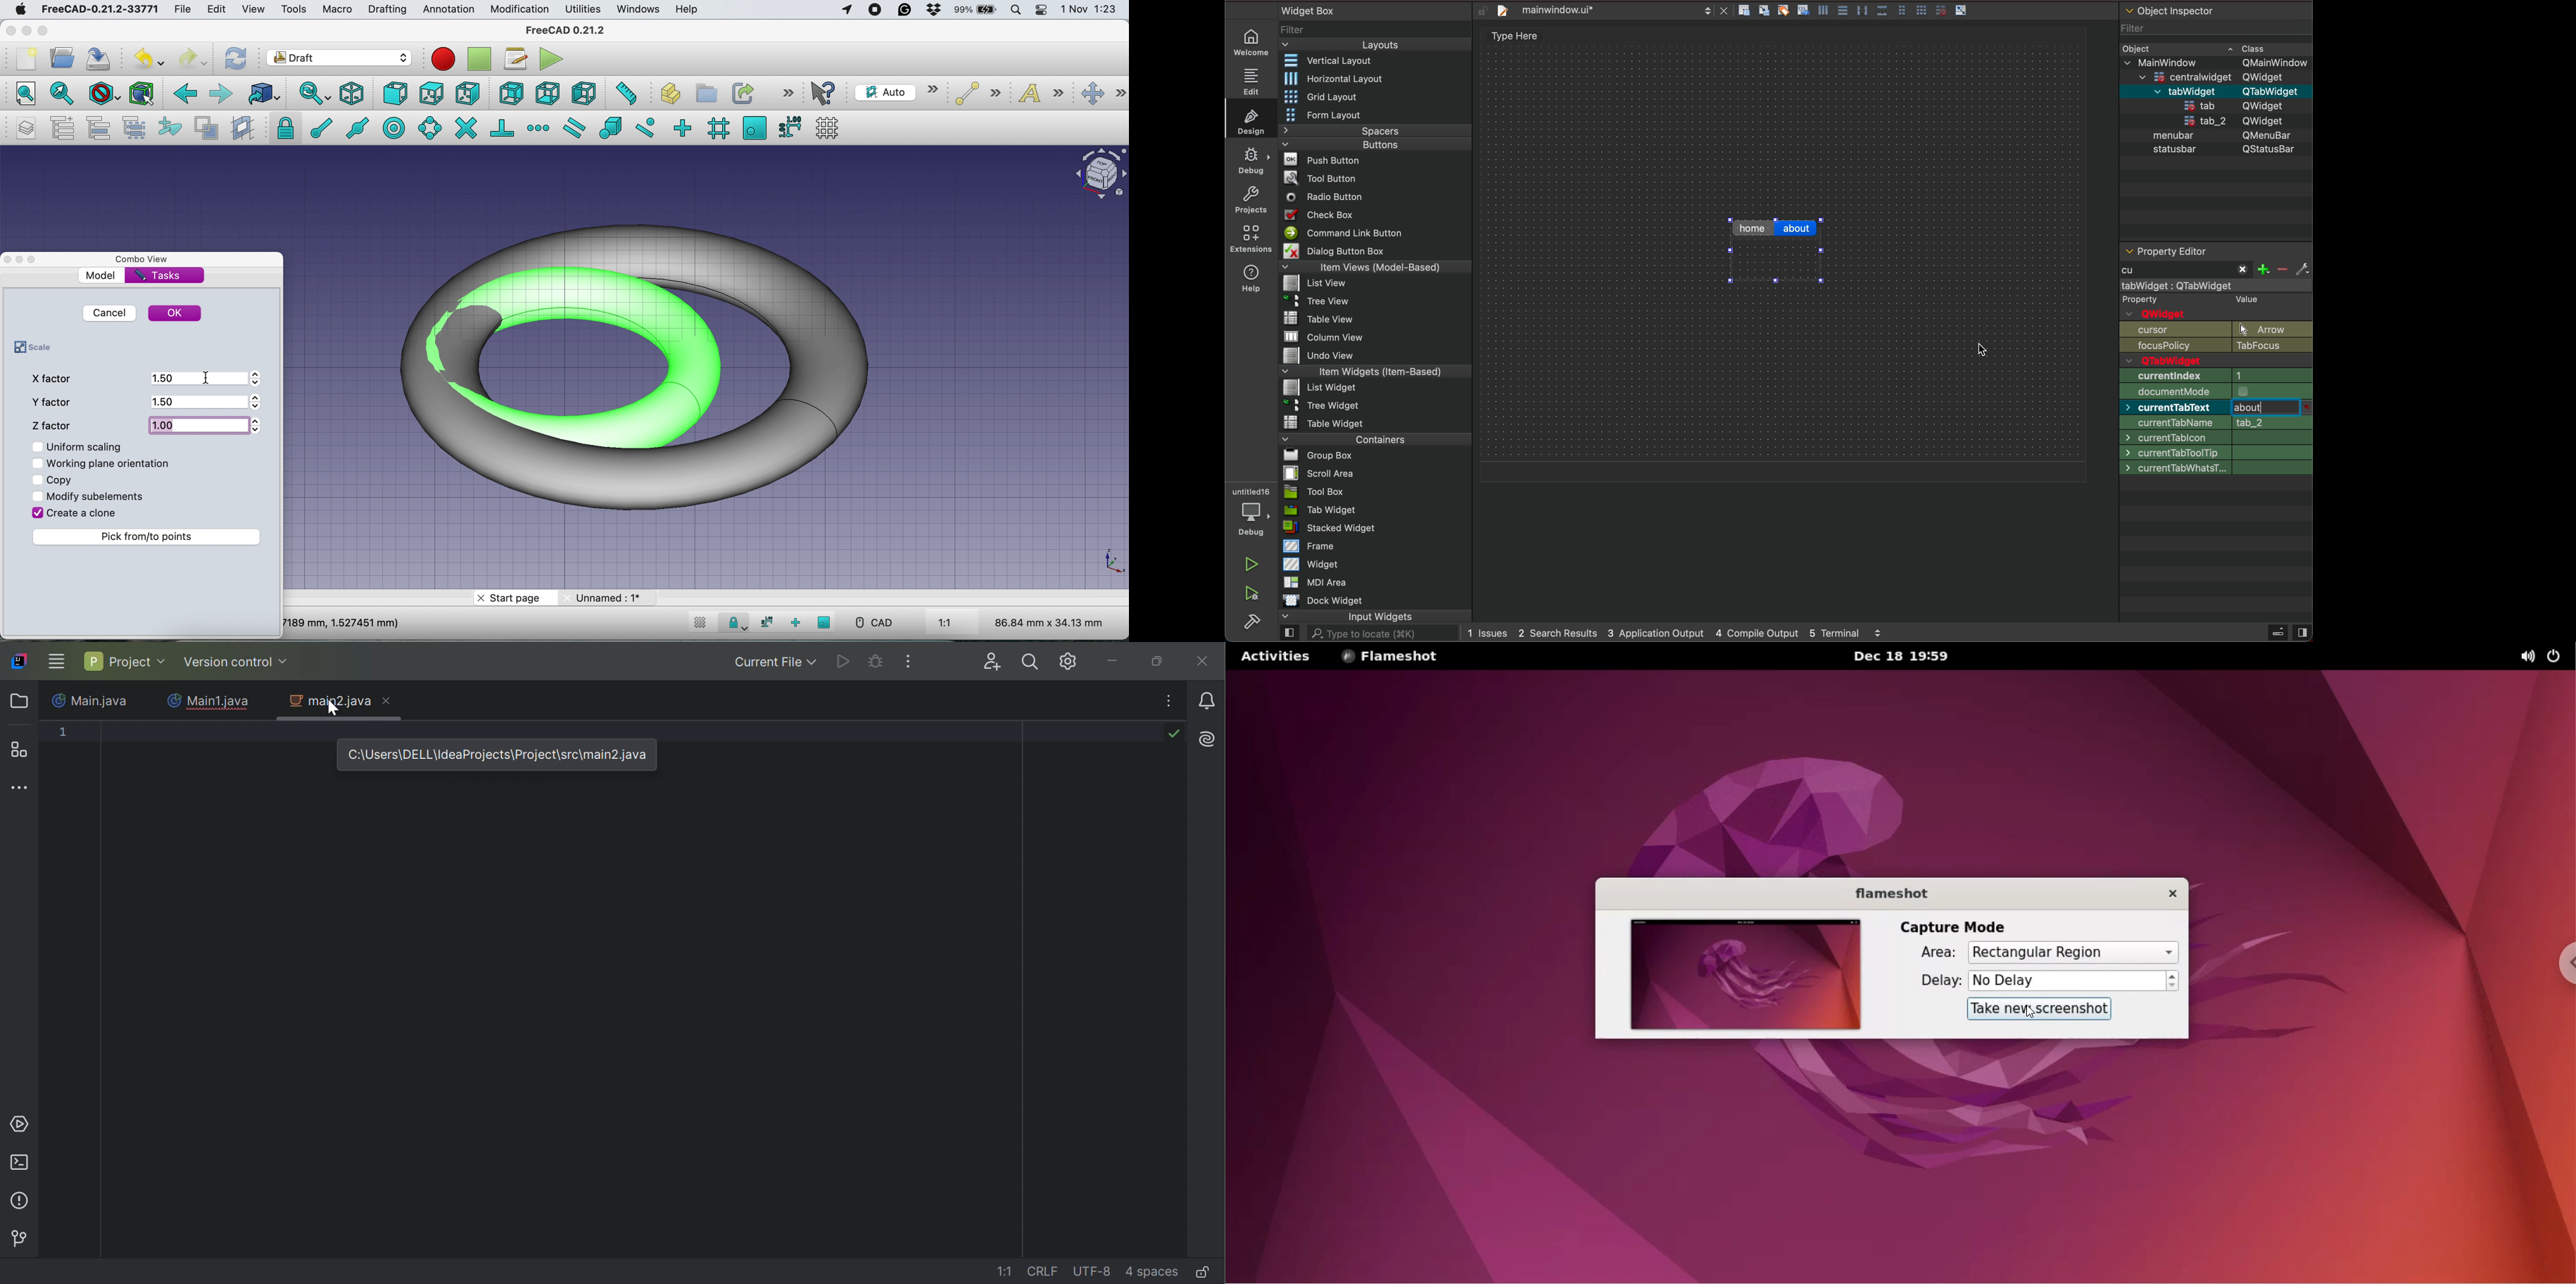 This screenshot has height=1288, width=2576. What do you see at coordinates (2220, 336) in the screenshot?
I see `object name and Qwidget` at bounding box center [2220, 336].